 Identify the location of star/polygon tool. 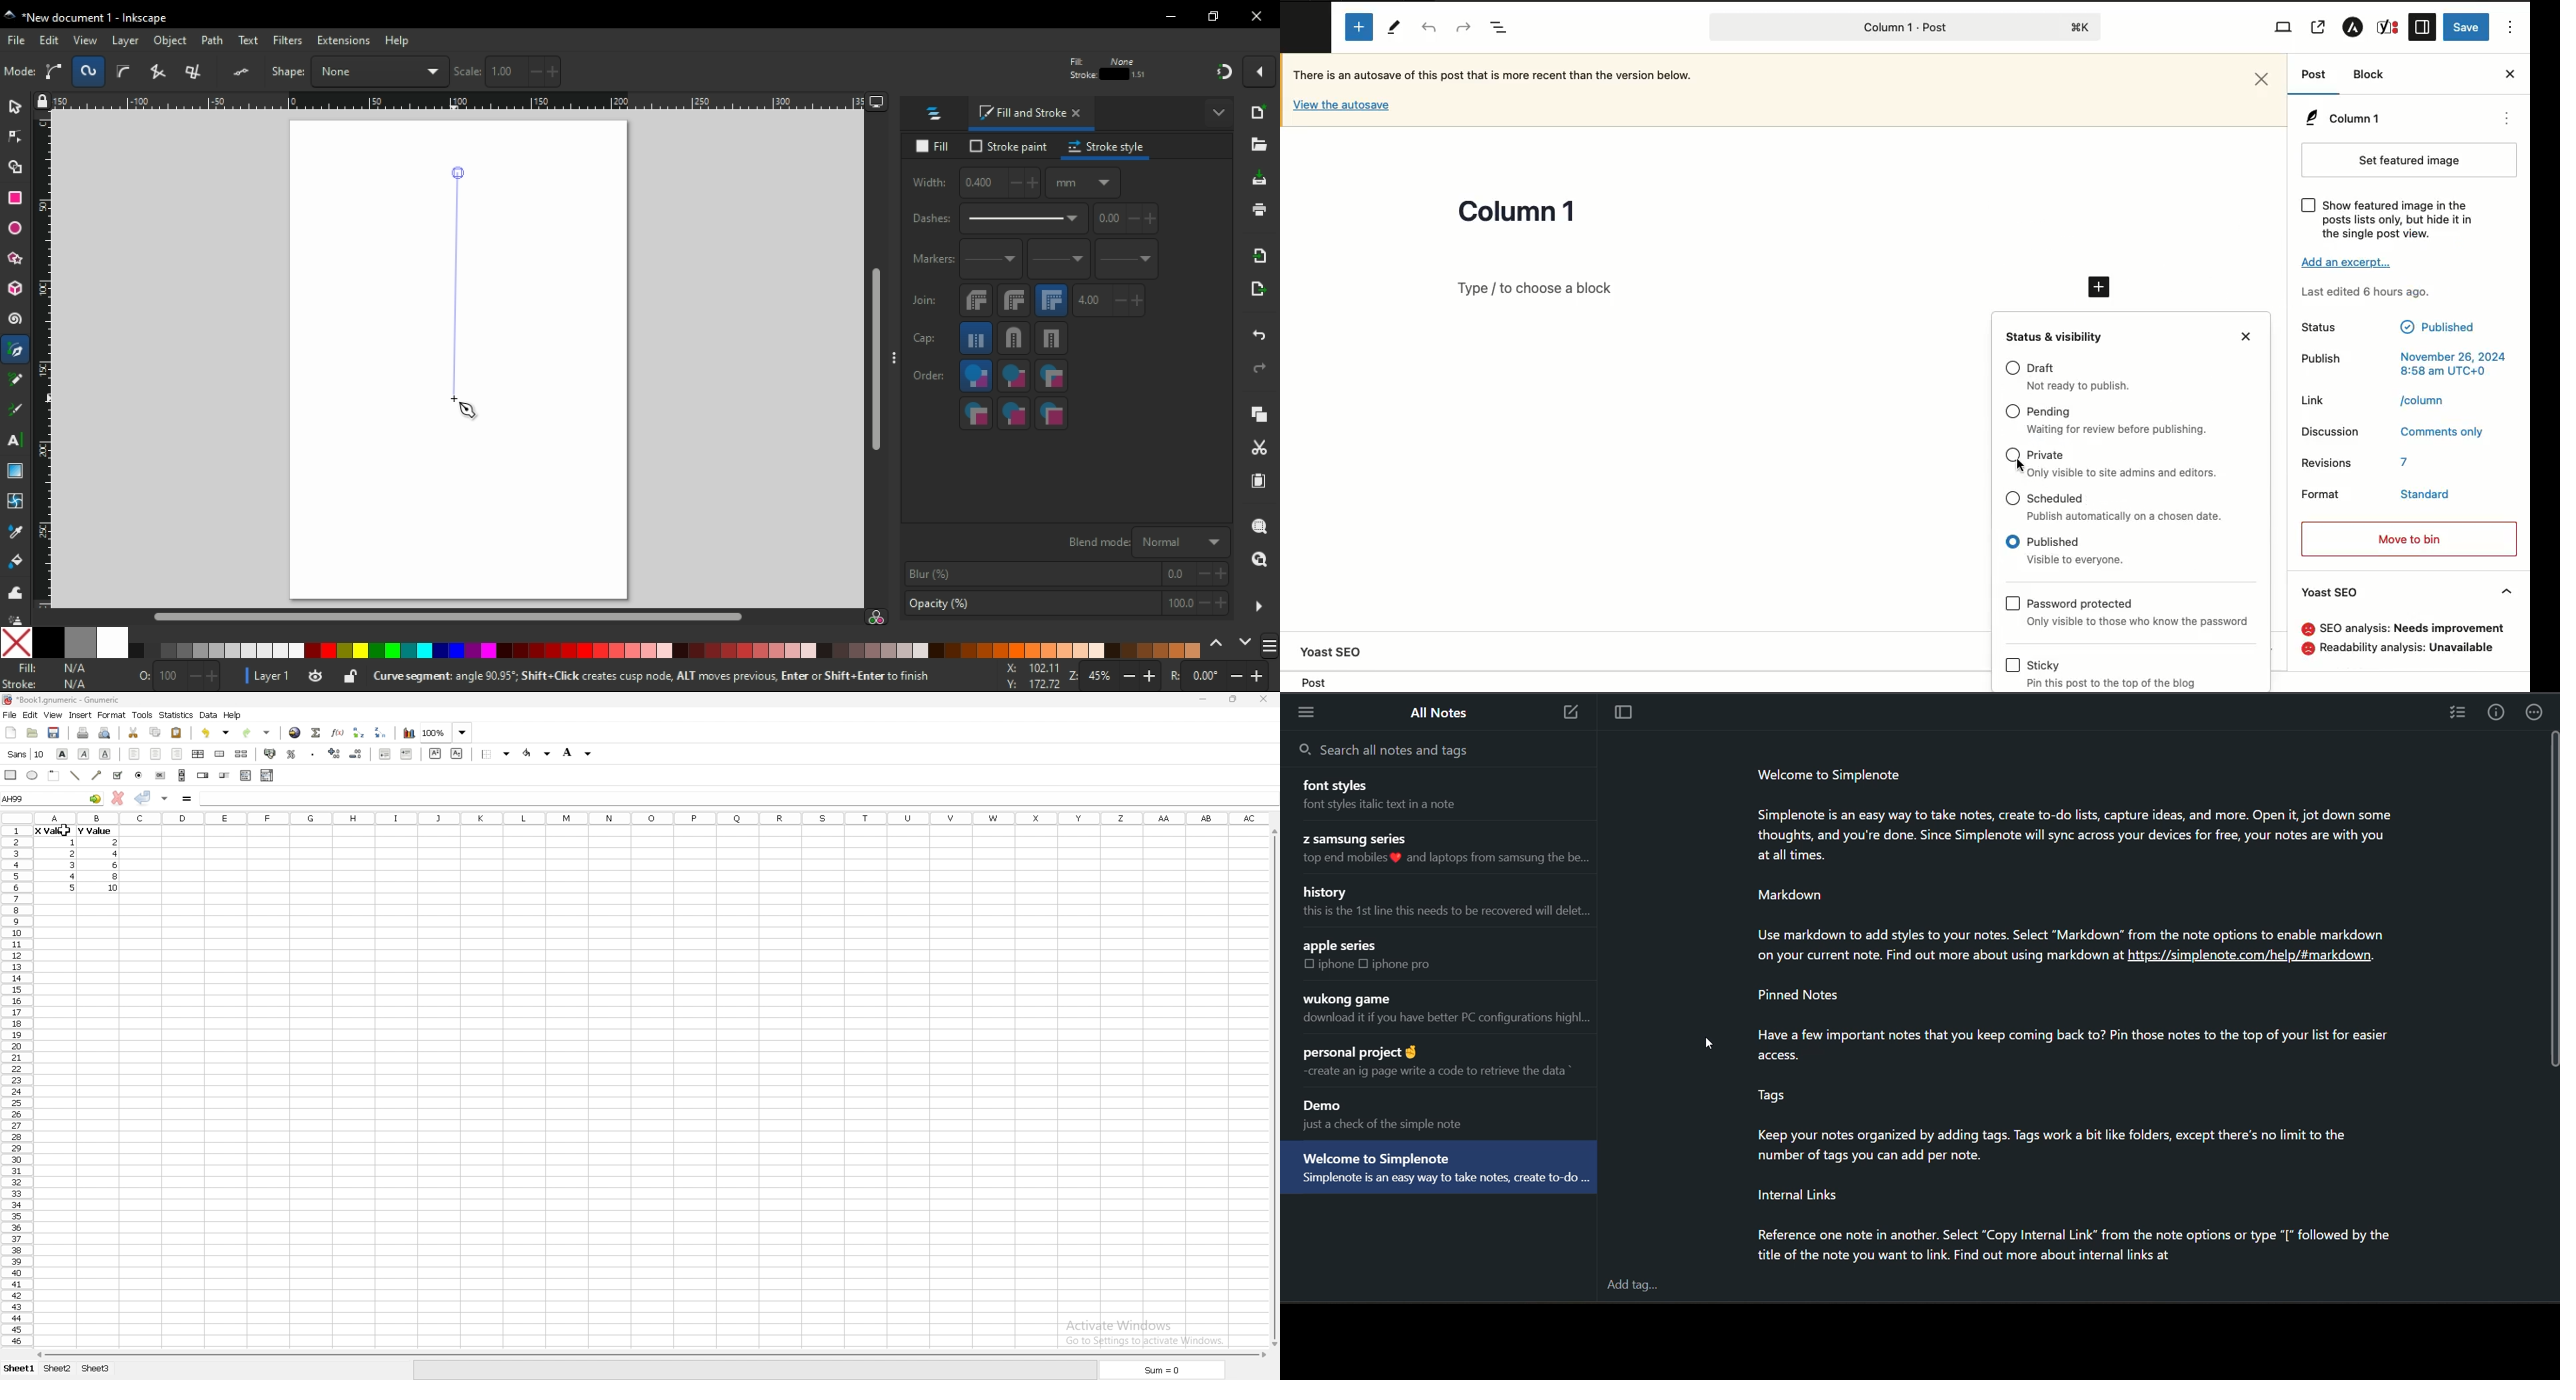
(17, 258).